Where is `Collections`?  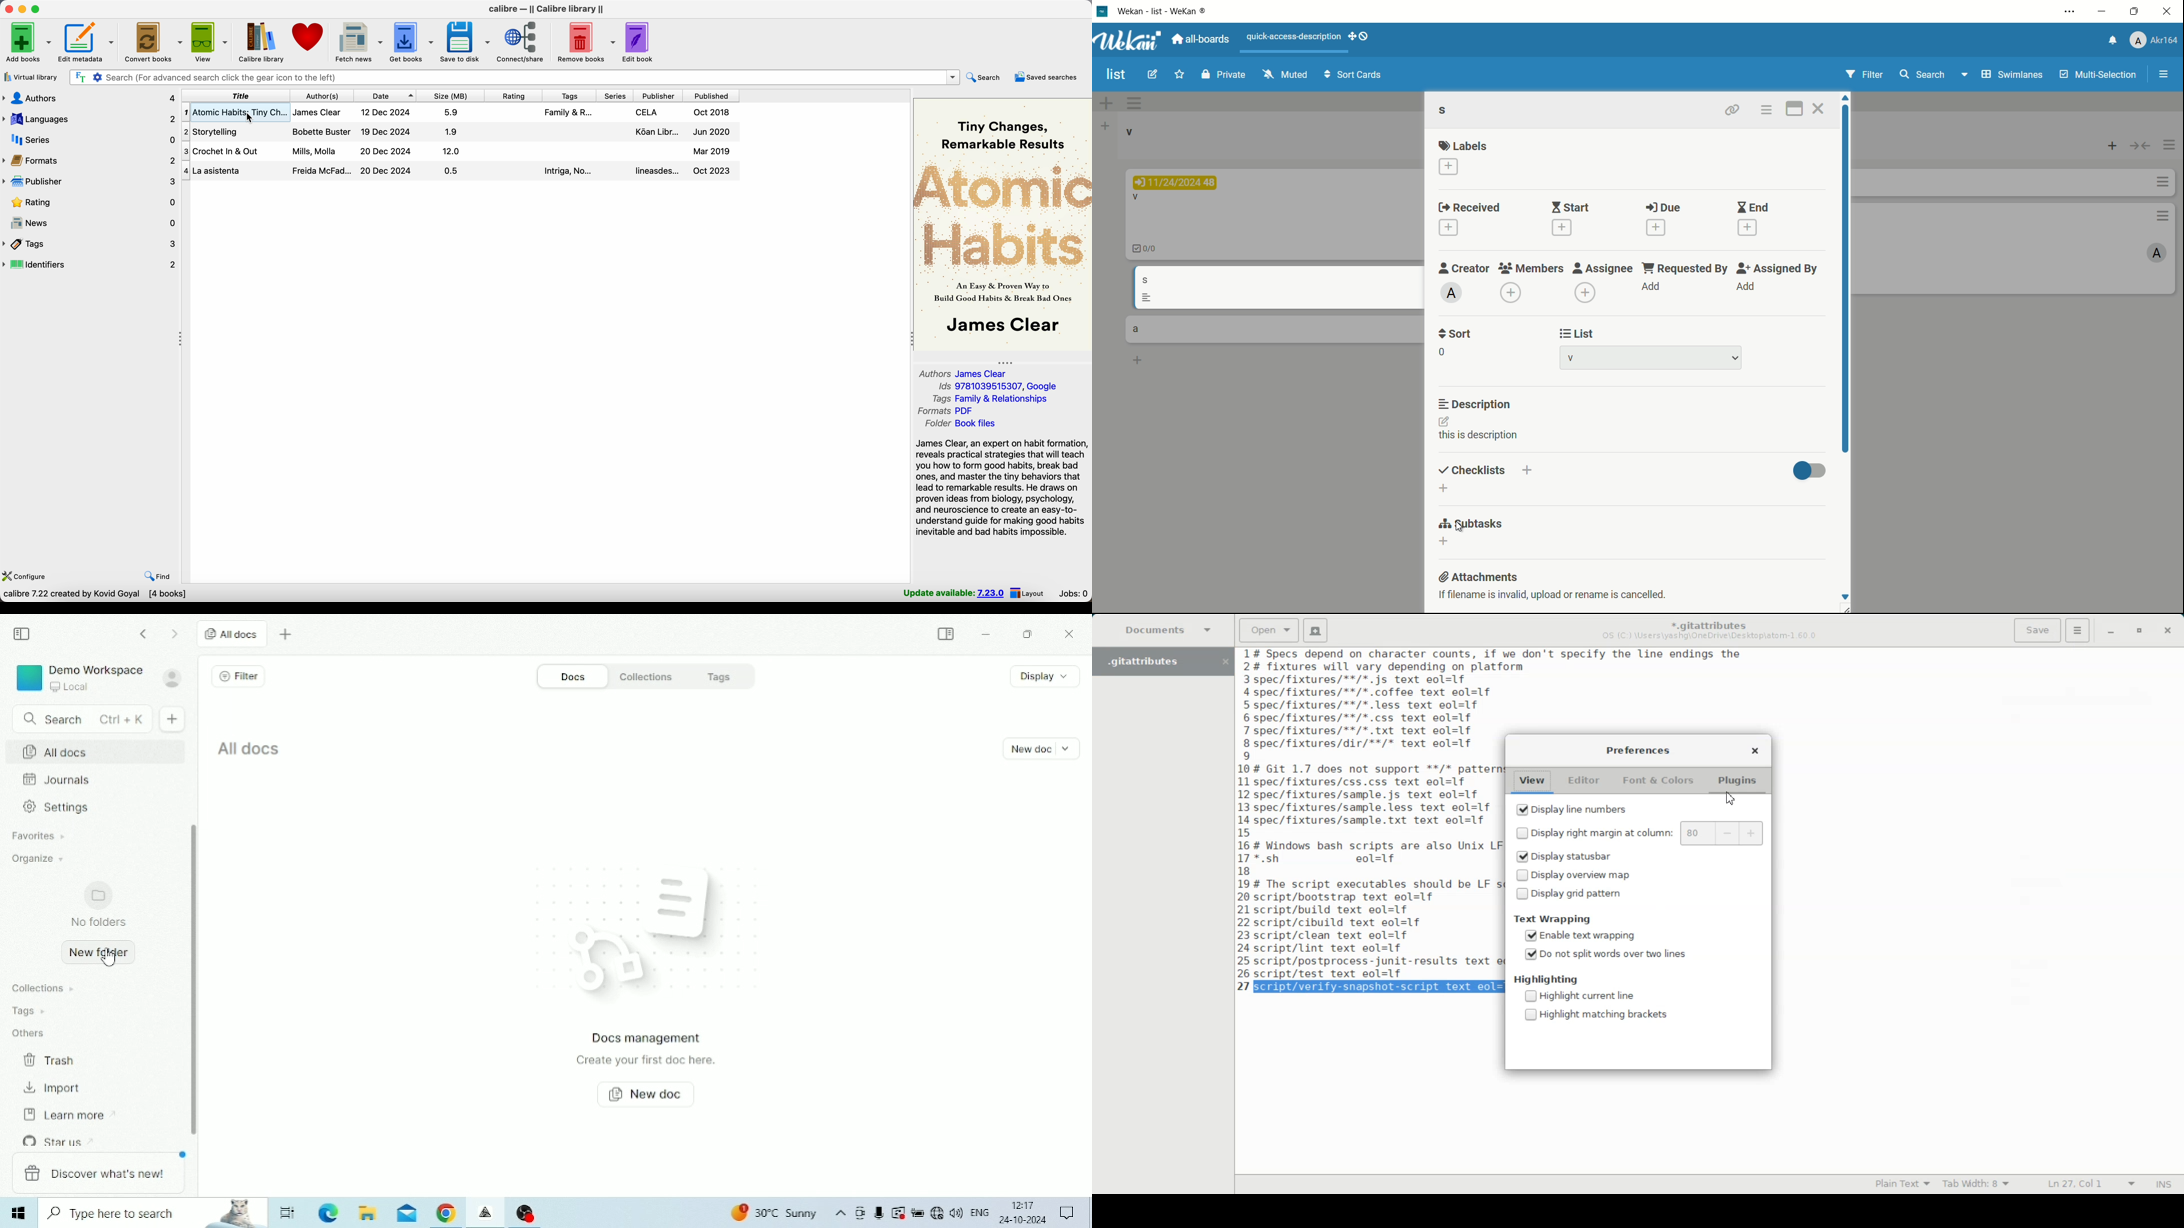
Collections is located at coordinates (652, 675).